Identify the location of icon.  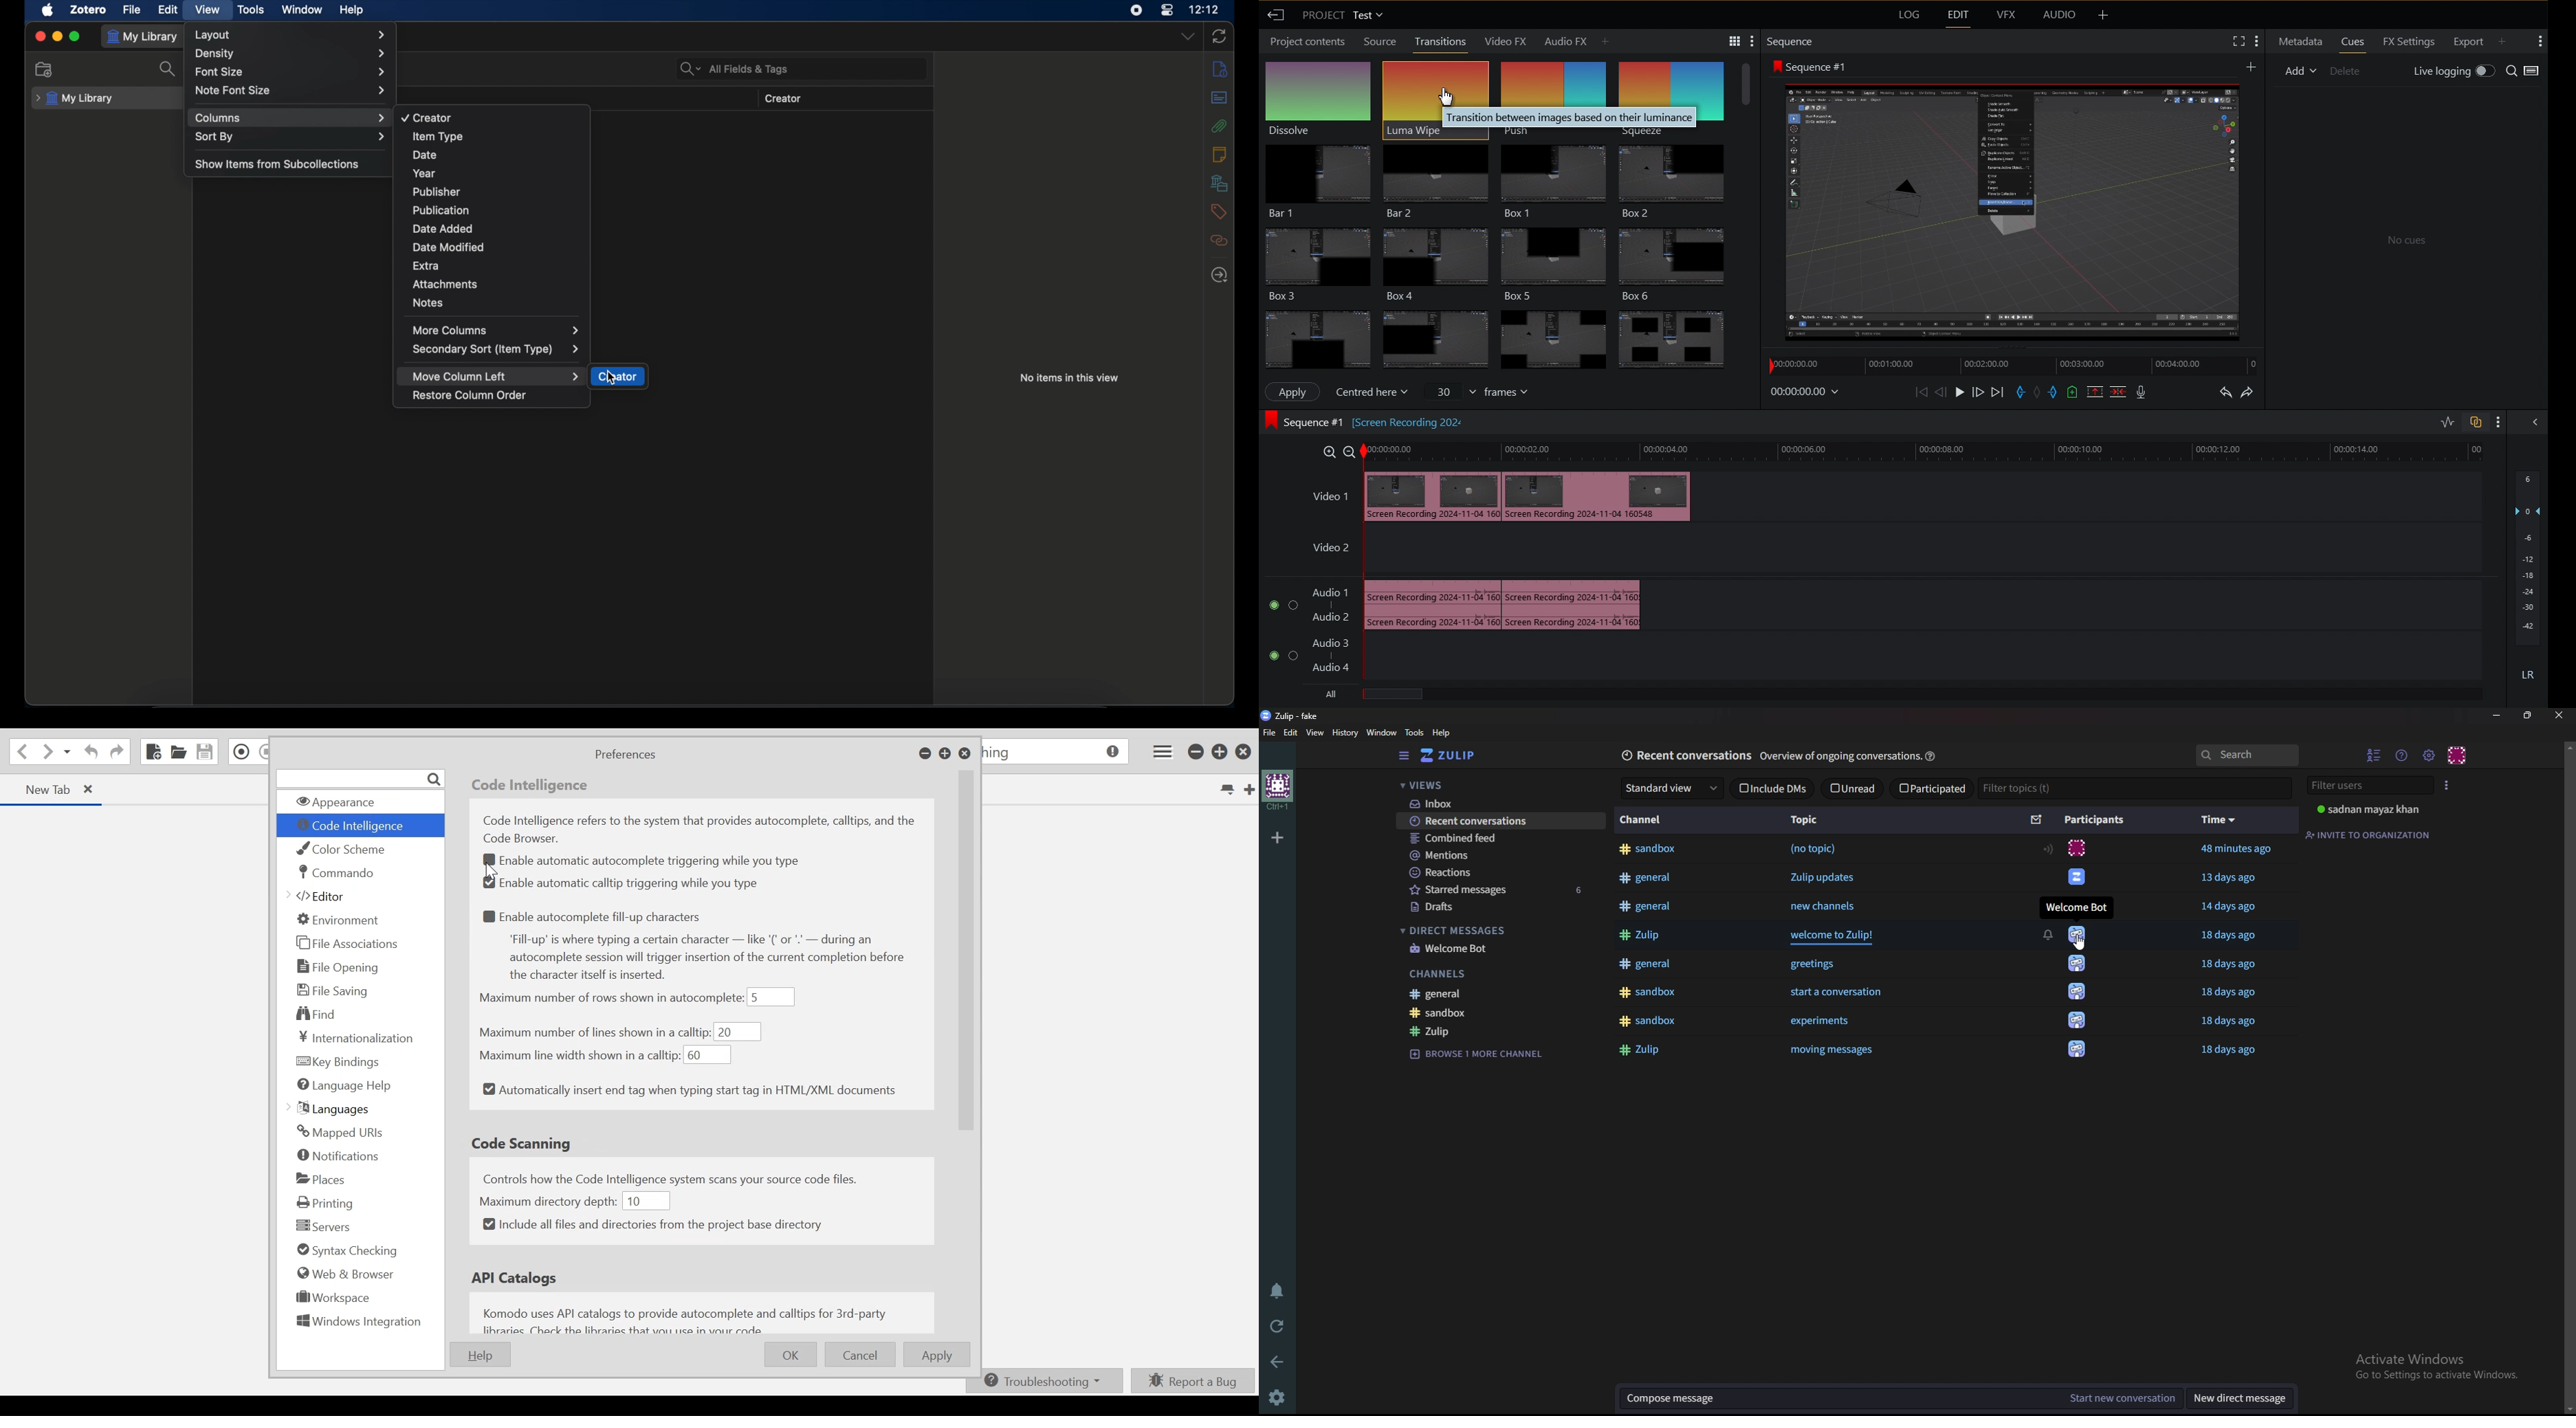
(2075, 849).